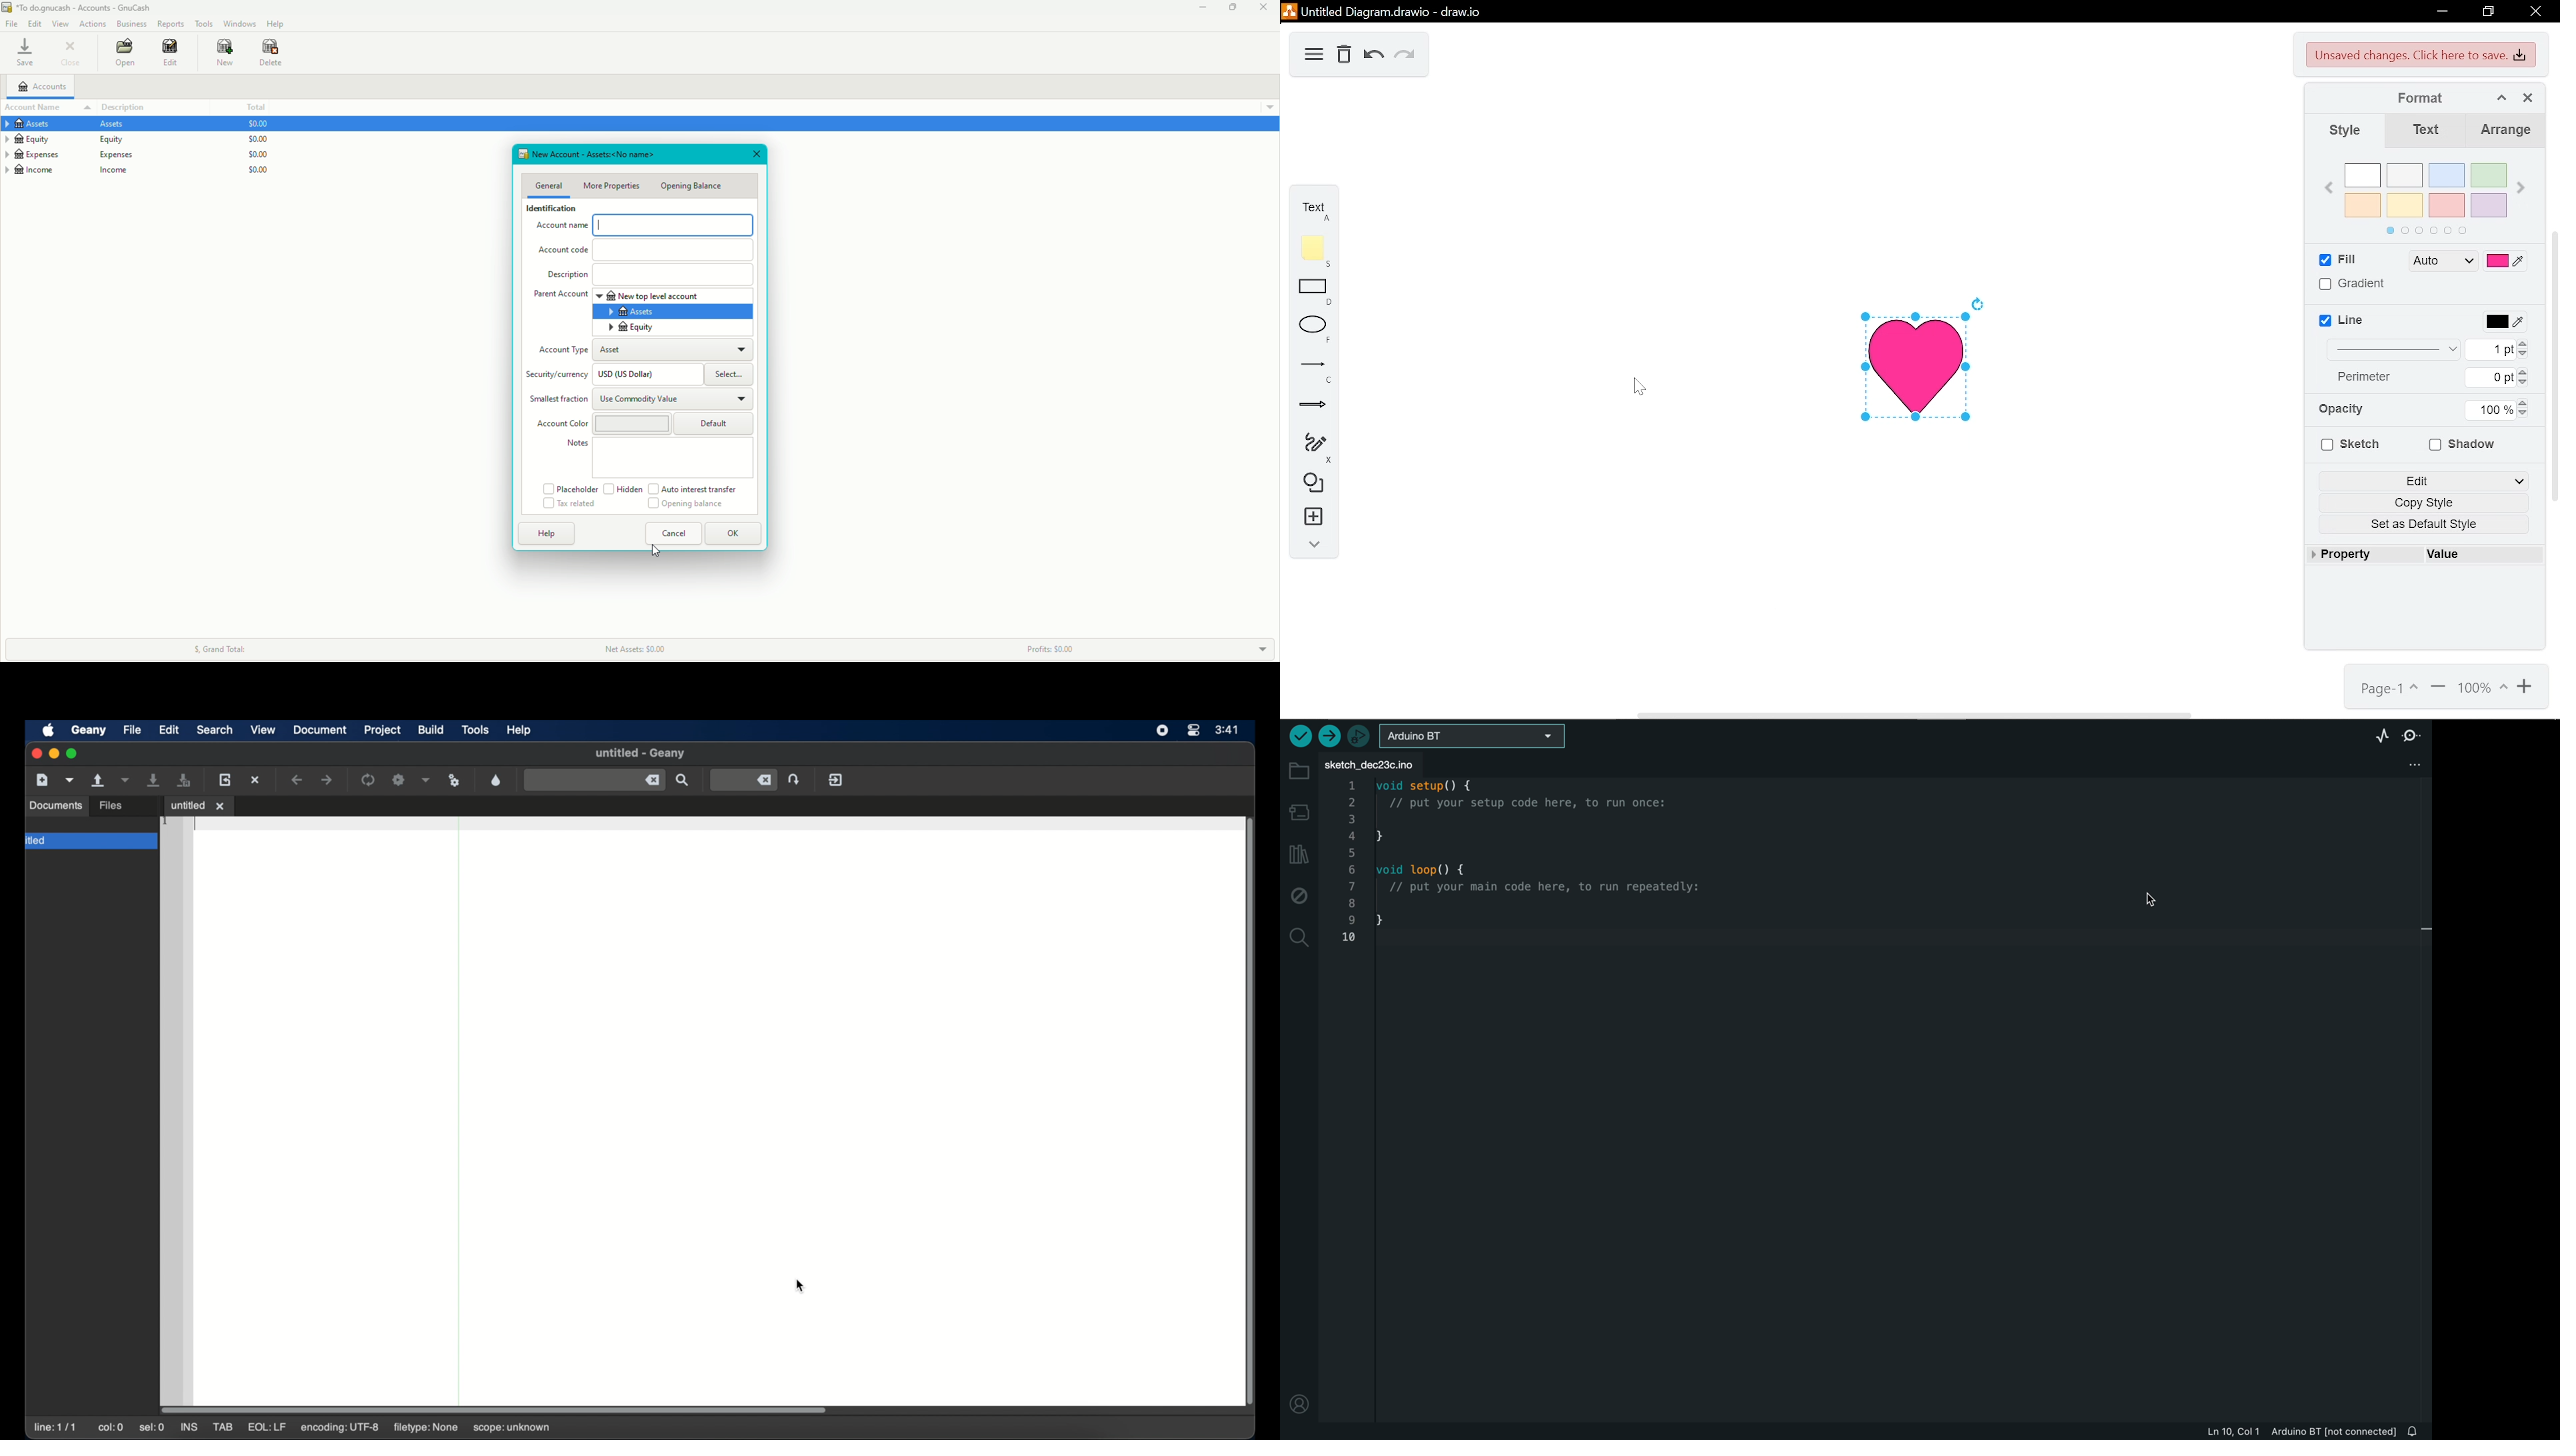 Image resolution: width=2576 pixels, height=1456 pixels. What do you see at coordinates (1047, 649) in the screenshot?
I see `Profits` at bounding box center [1047, 649].